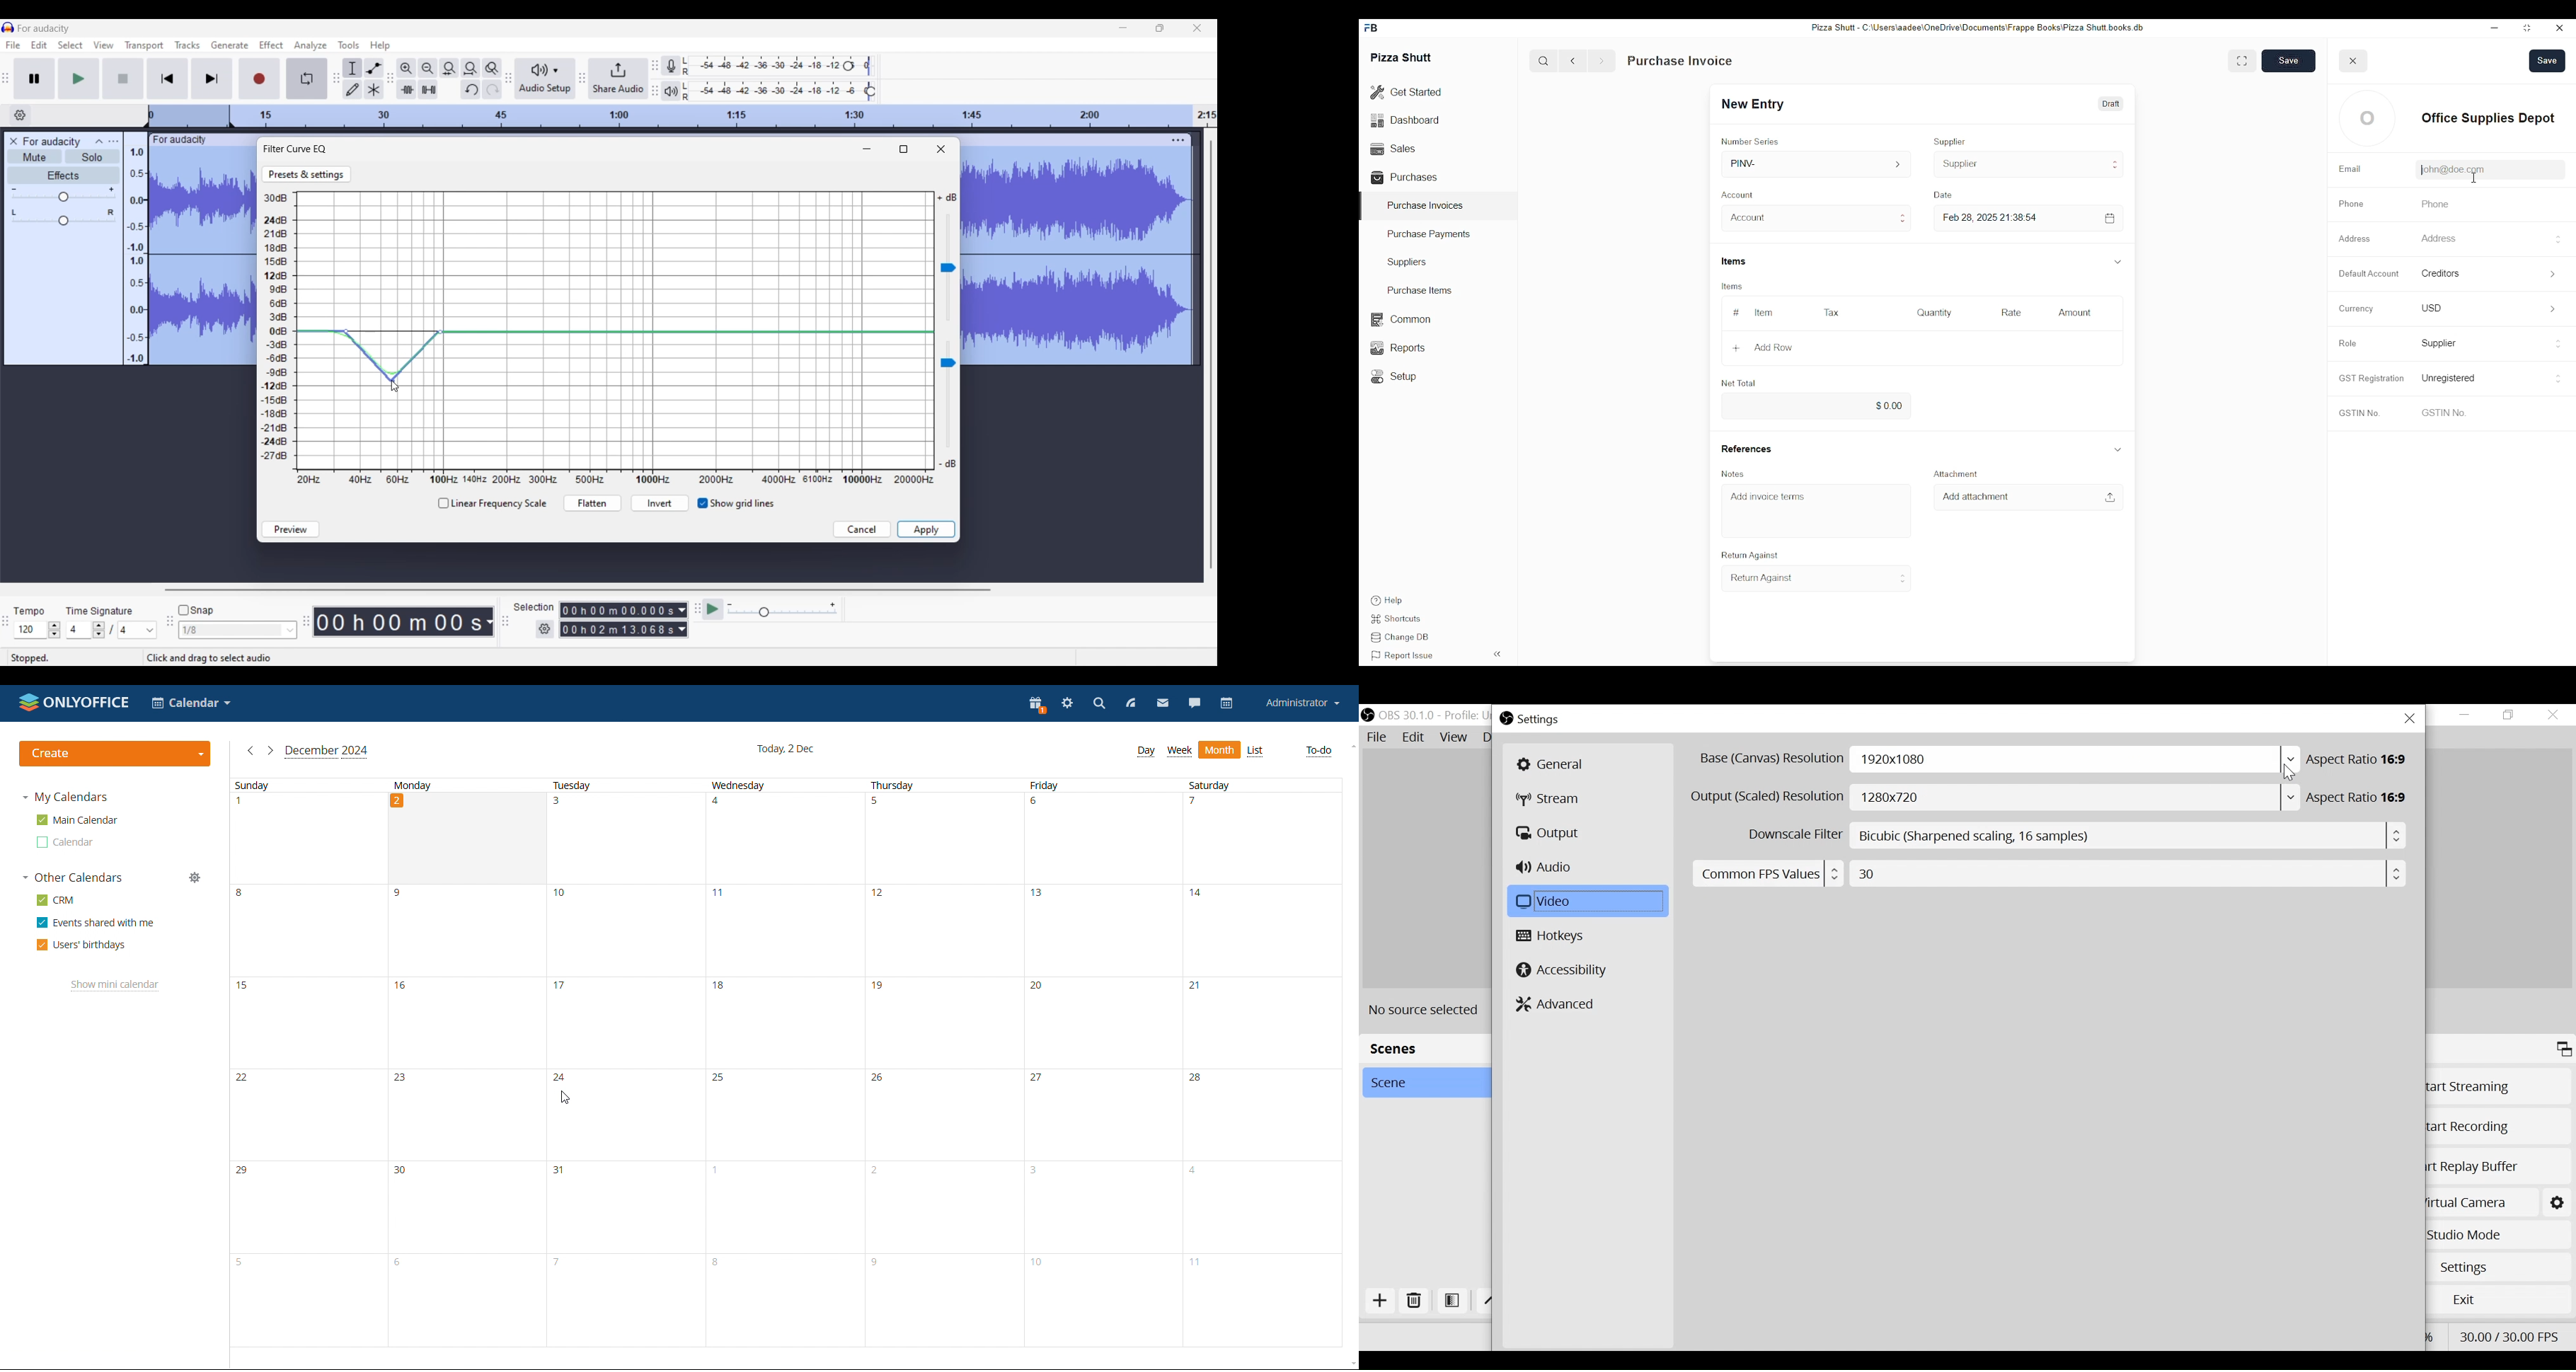 This screenshot has height=1372, width=2576. What do you see at coordinates (1415, 290) in the screenshot?
I see `Purchase Items` at bounding box center [1415, 290].